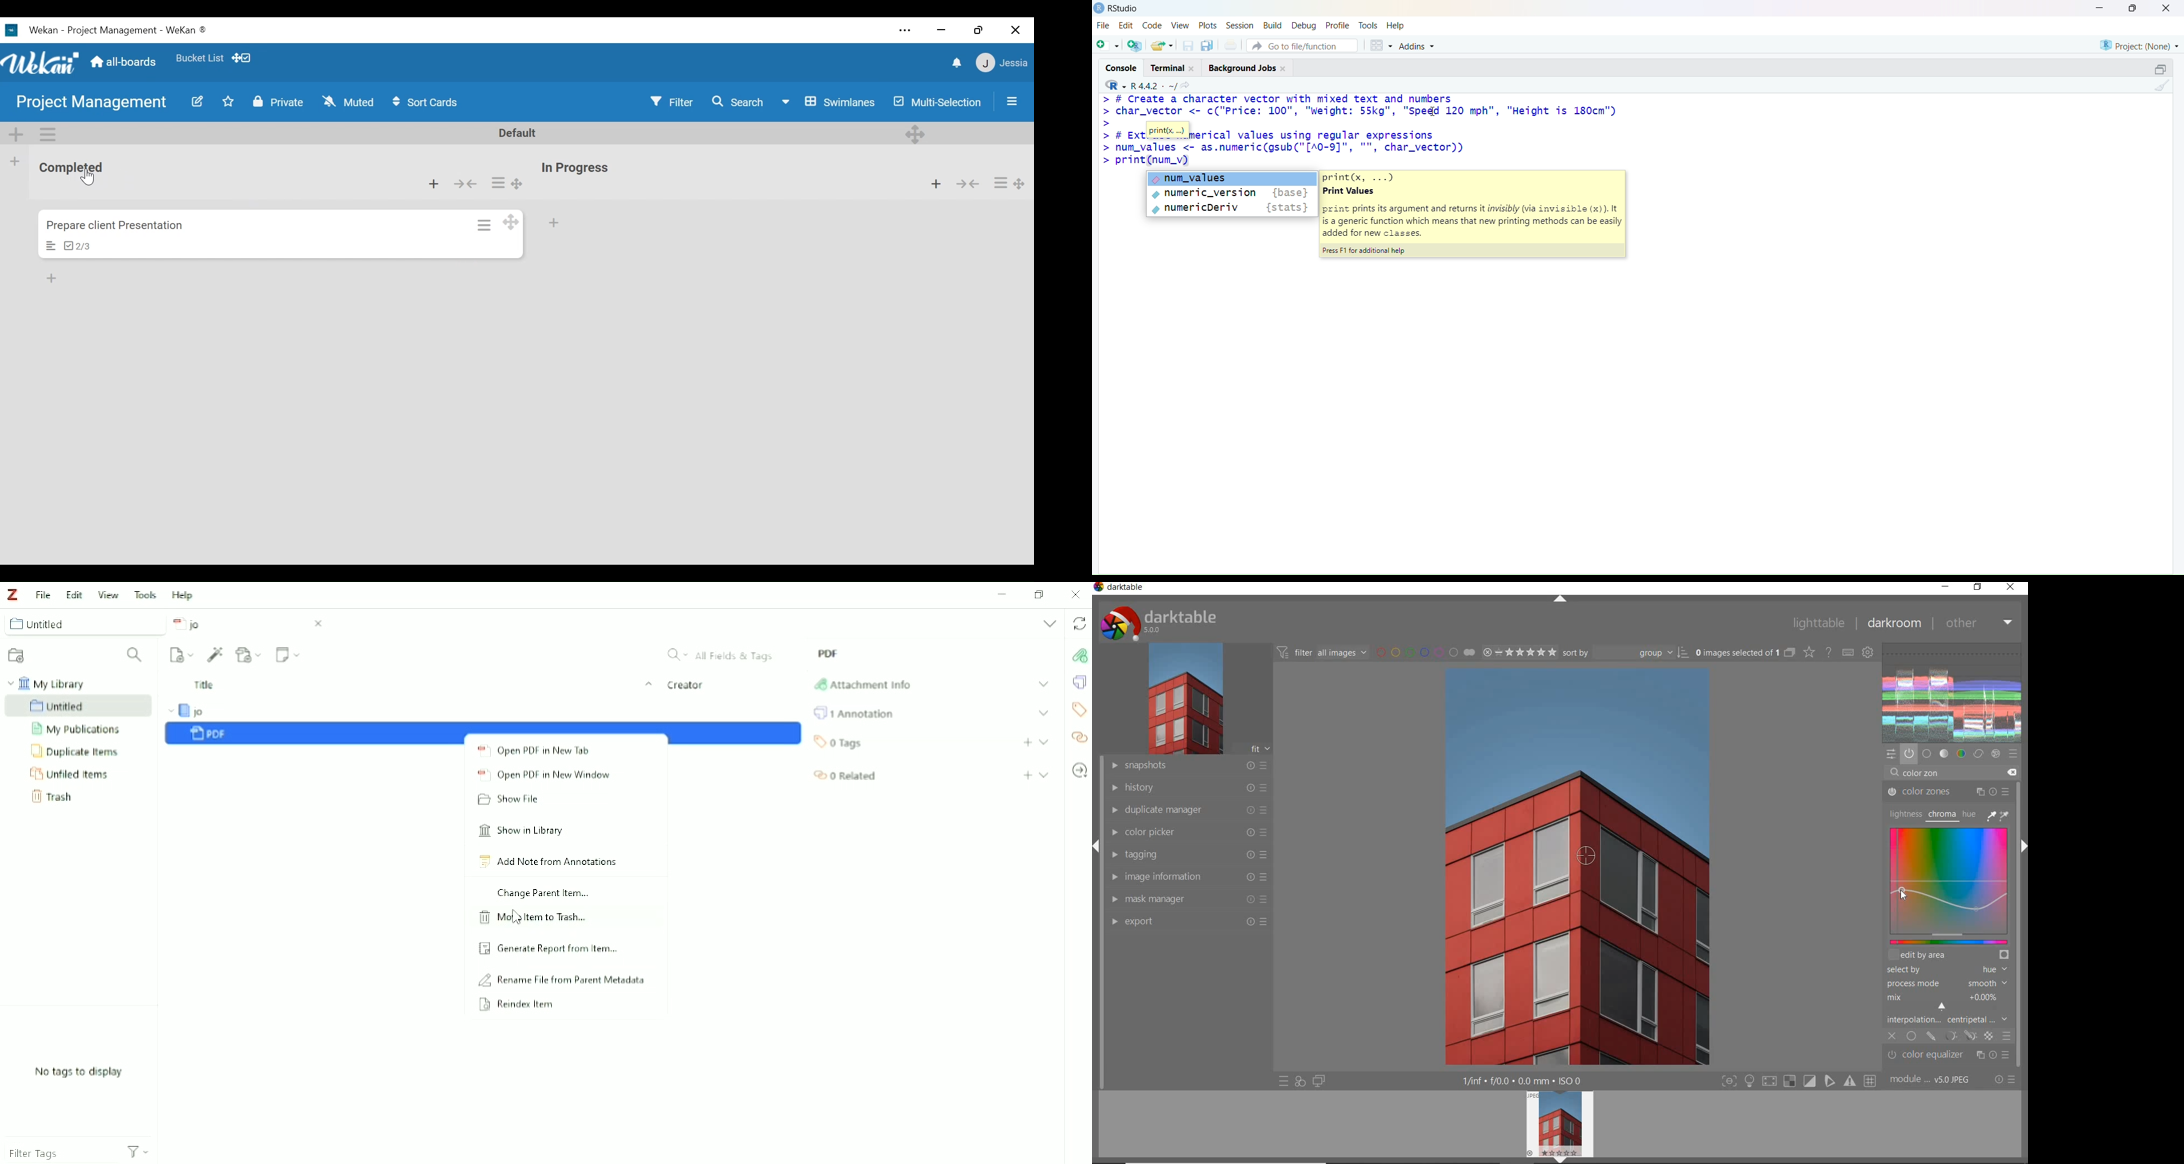  What do you see at coordinates (1953, 691) in the screenshot?
I see `waveform` at bounding box center [1953, 691].